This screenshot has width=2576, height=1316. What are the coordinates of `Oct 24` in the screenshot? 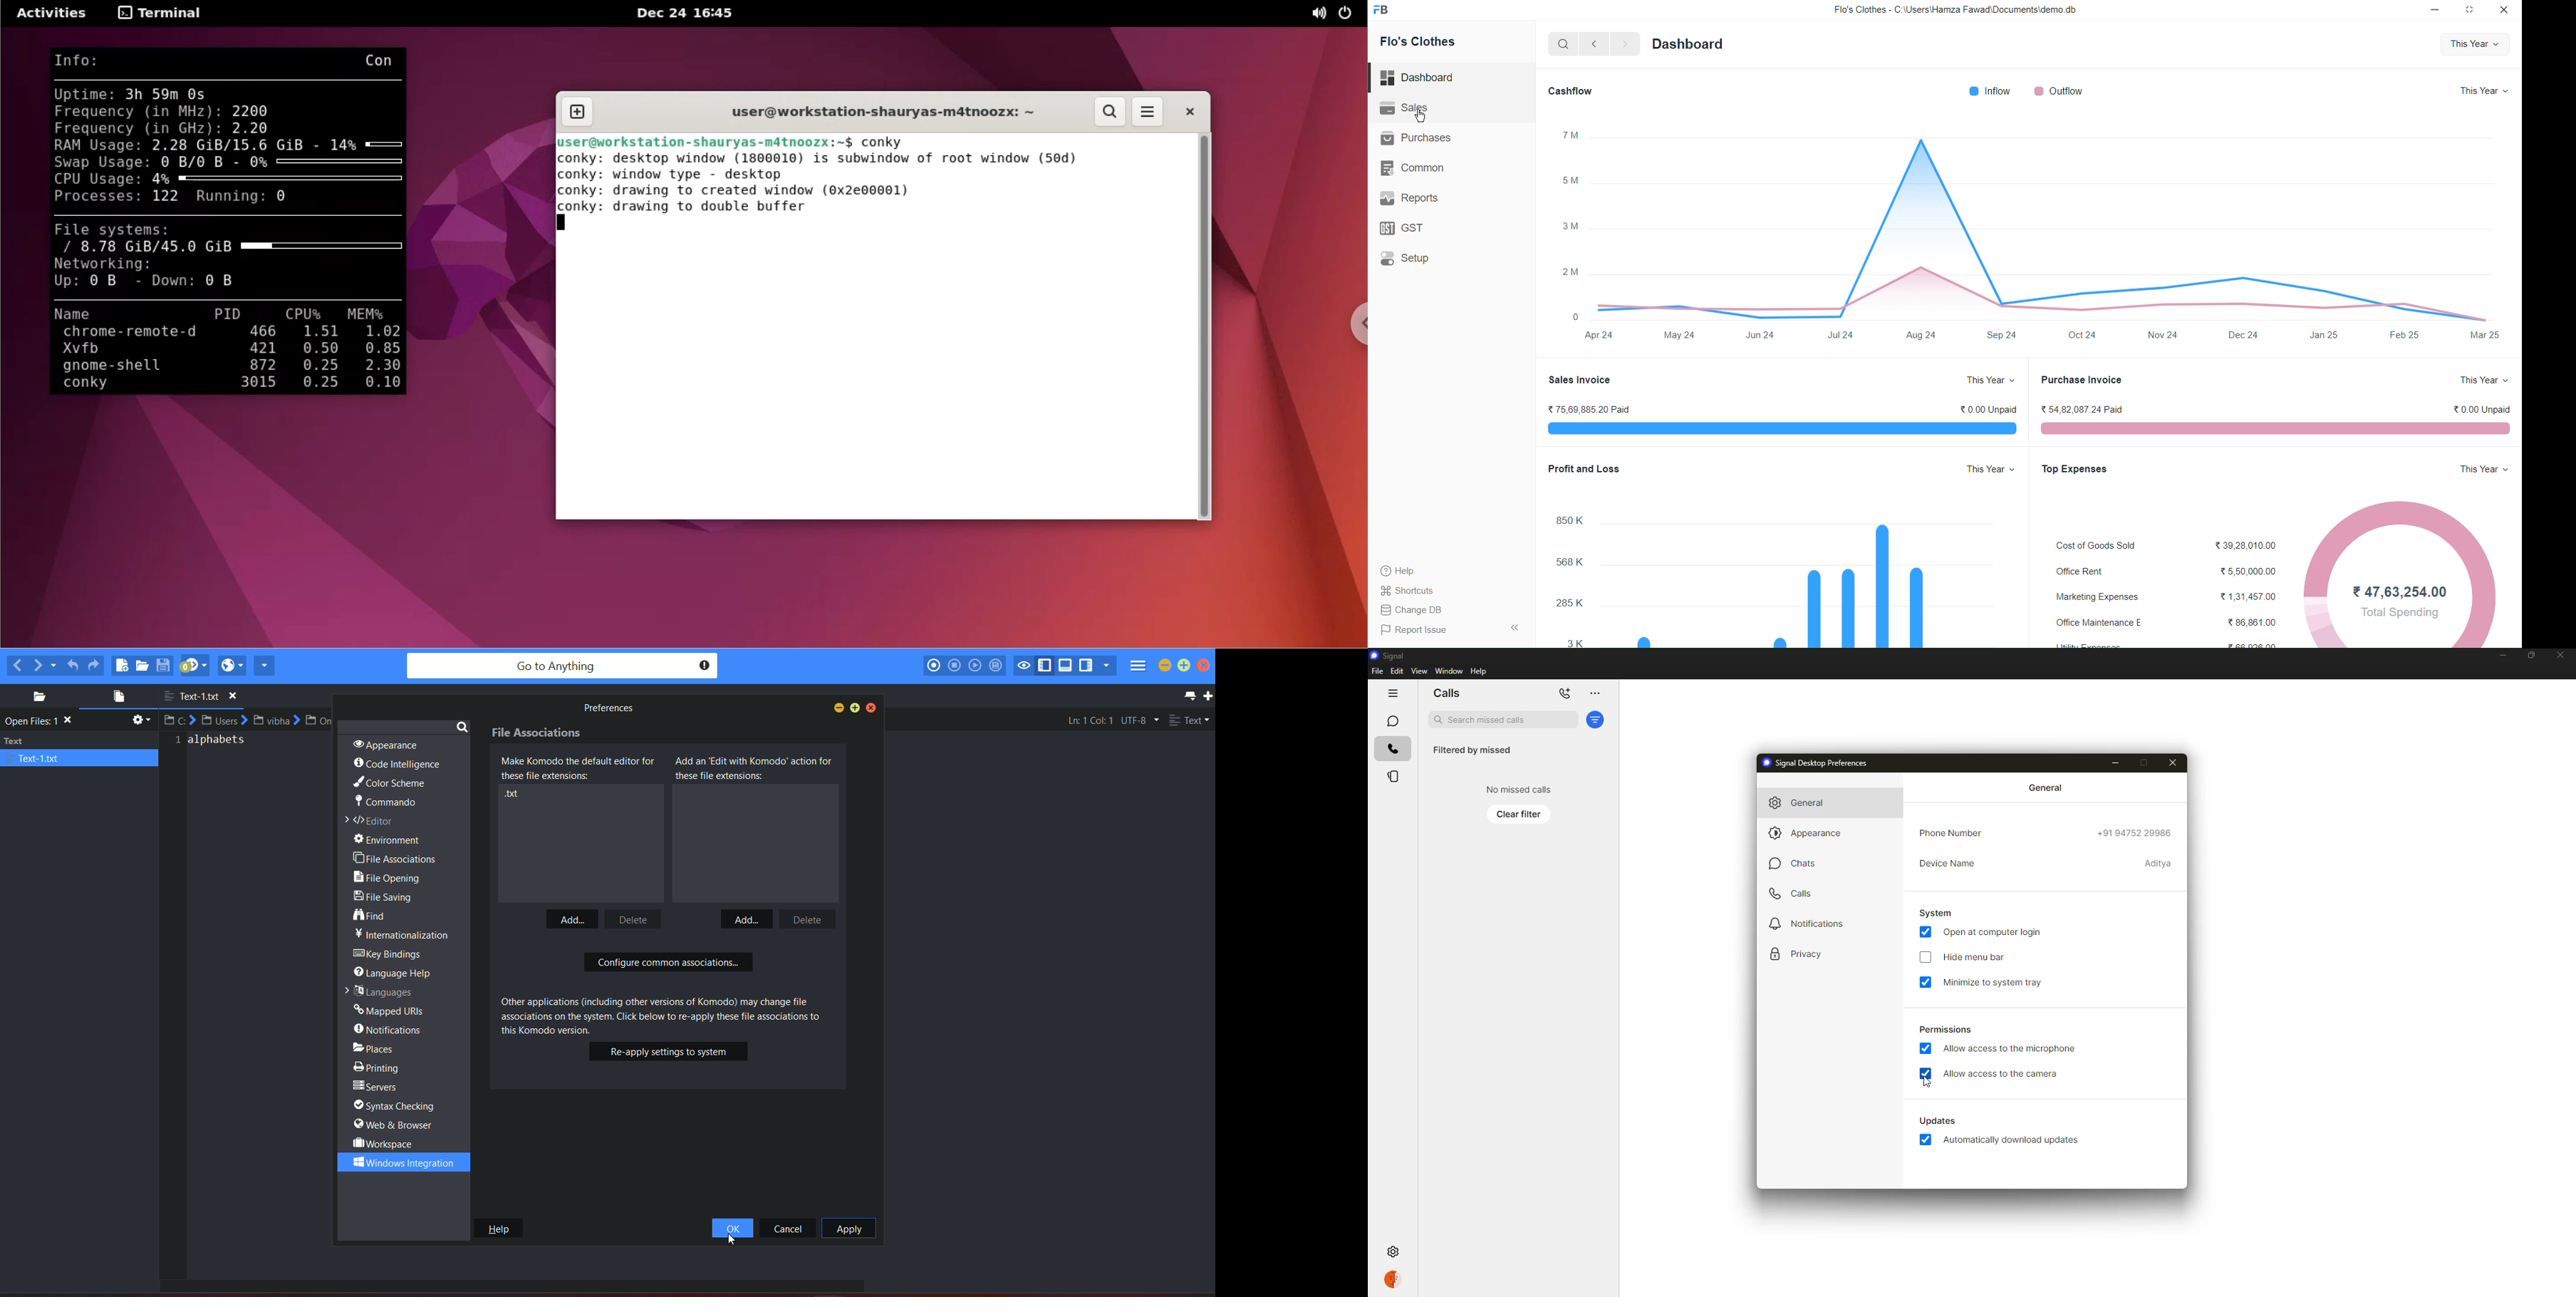 It's located at (2082, 332).